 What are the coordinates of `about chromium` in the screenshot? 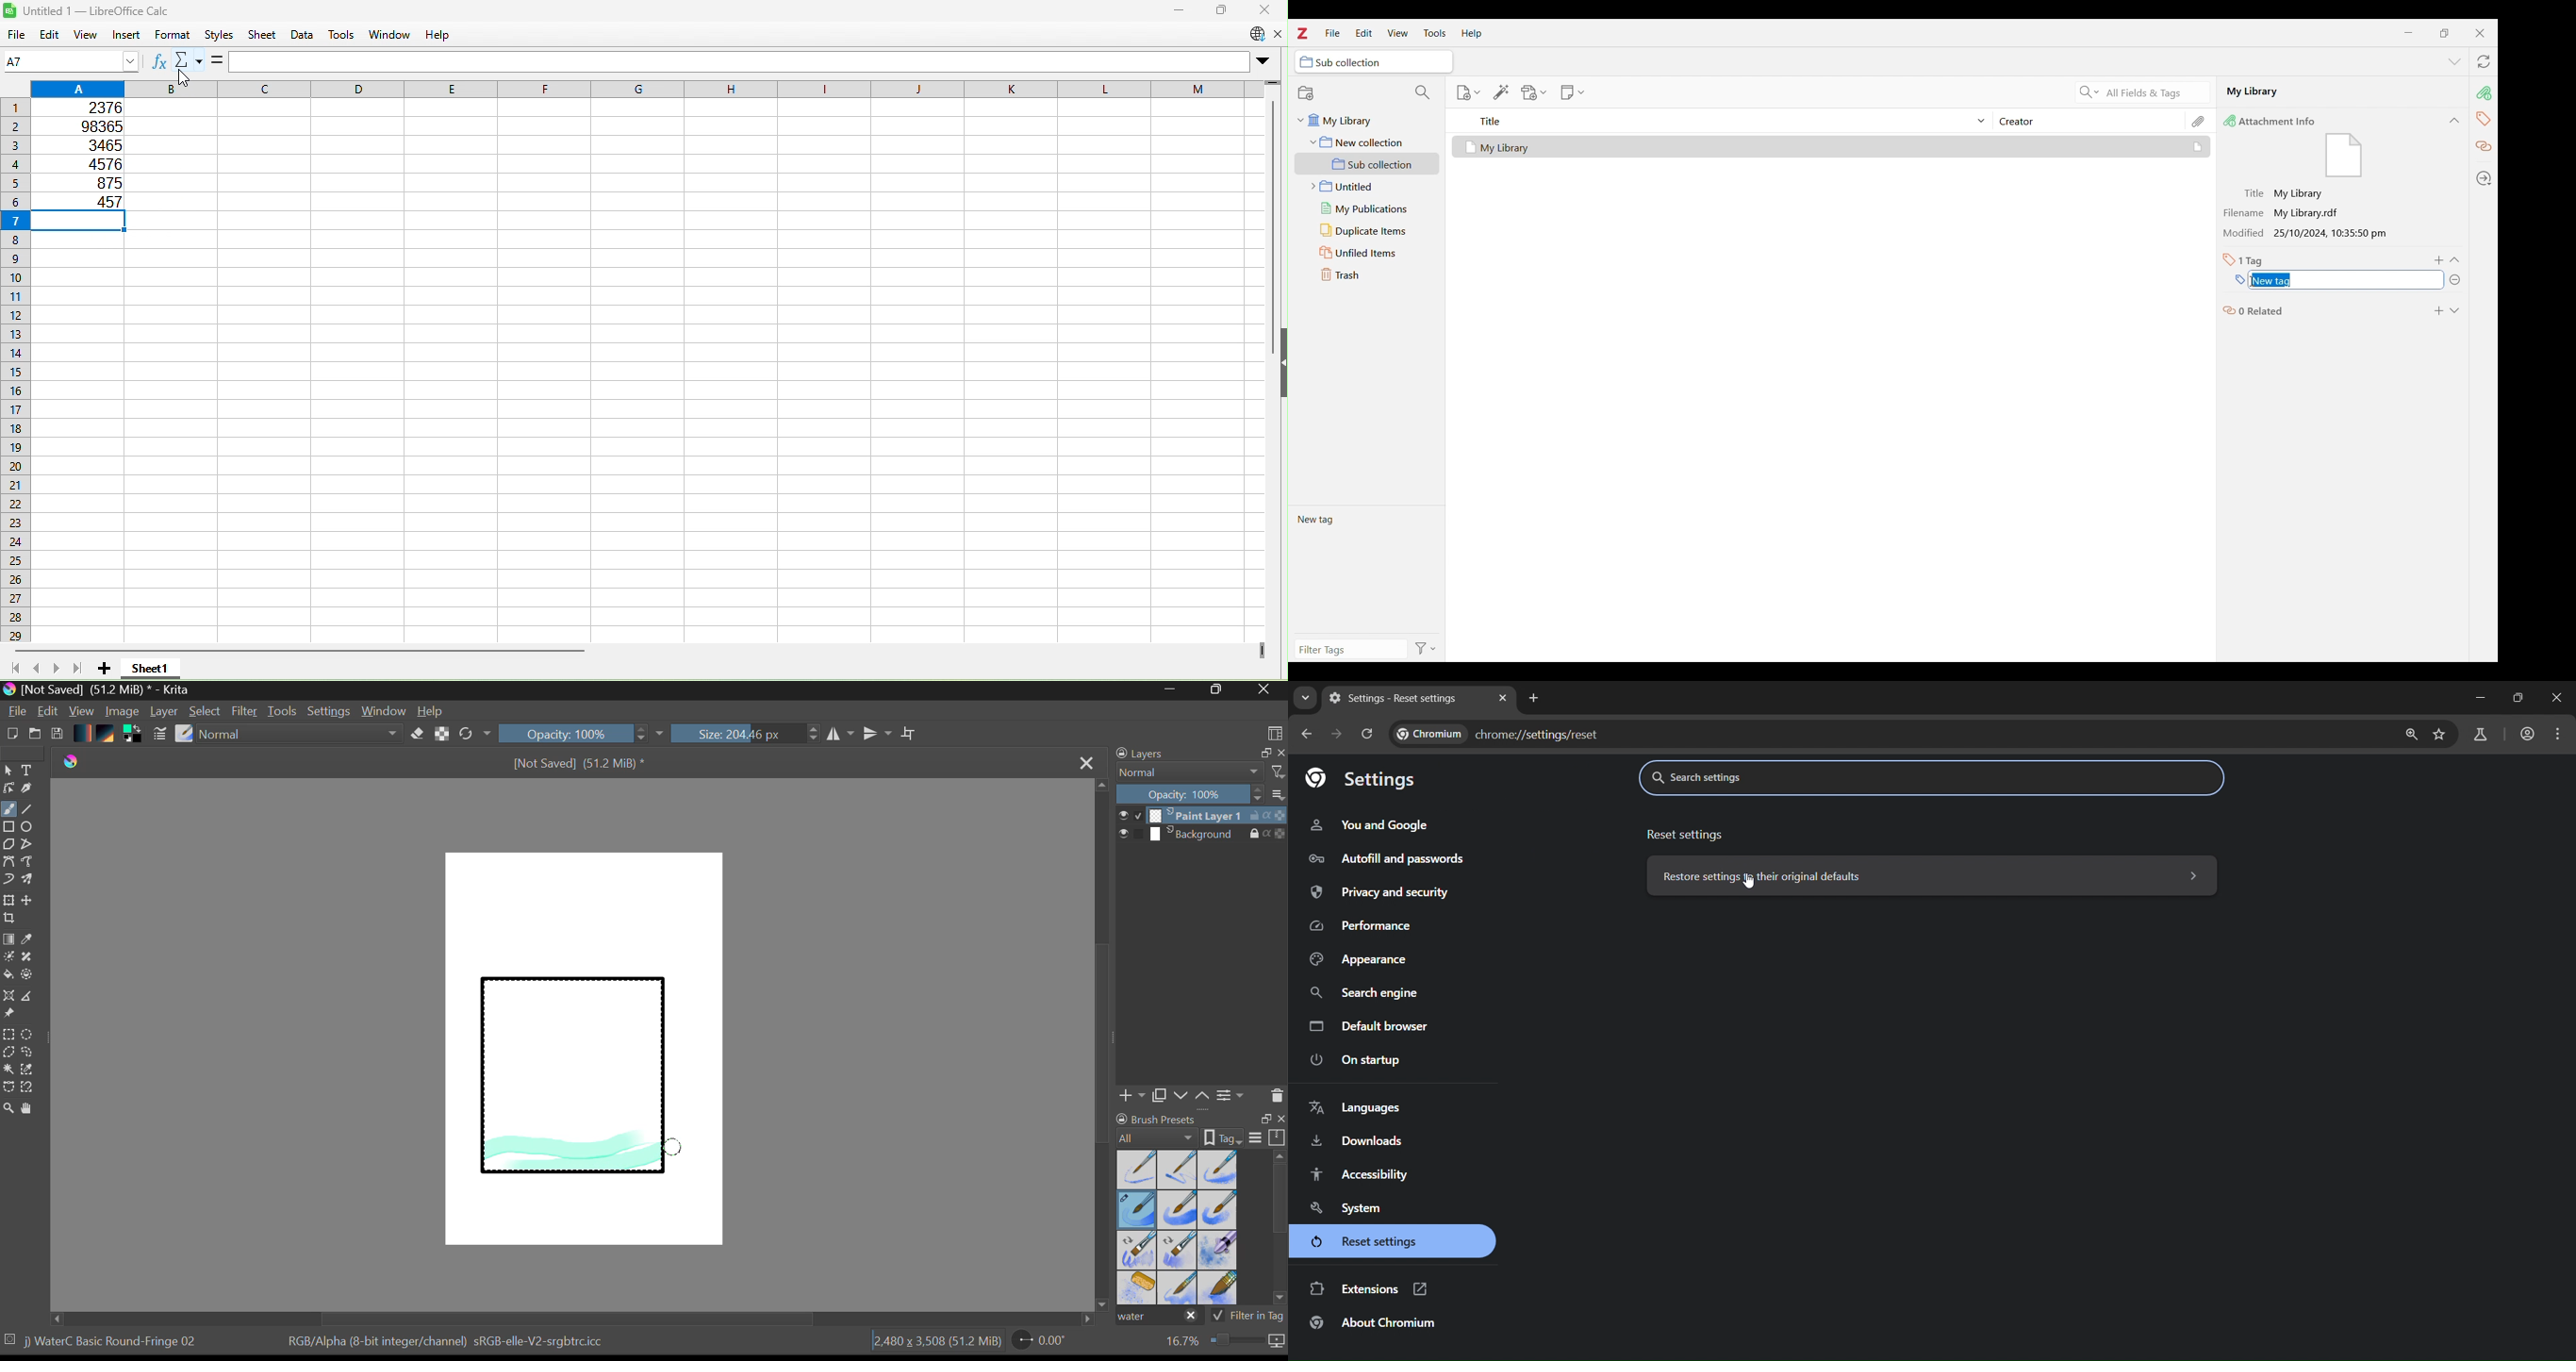 It's located at (1368, 1324).